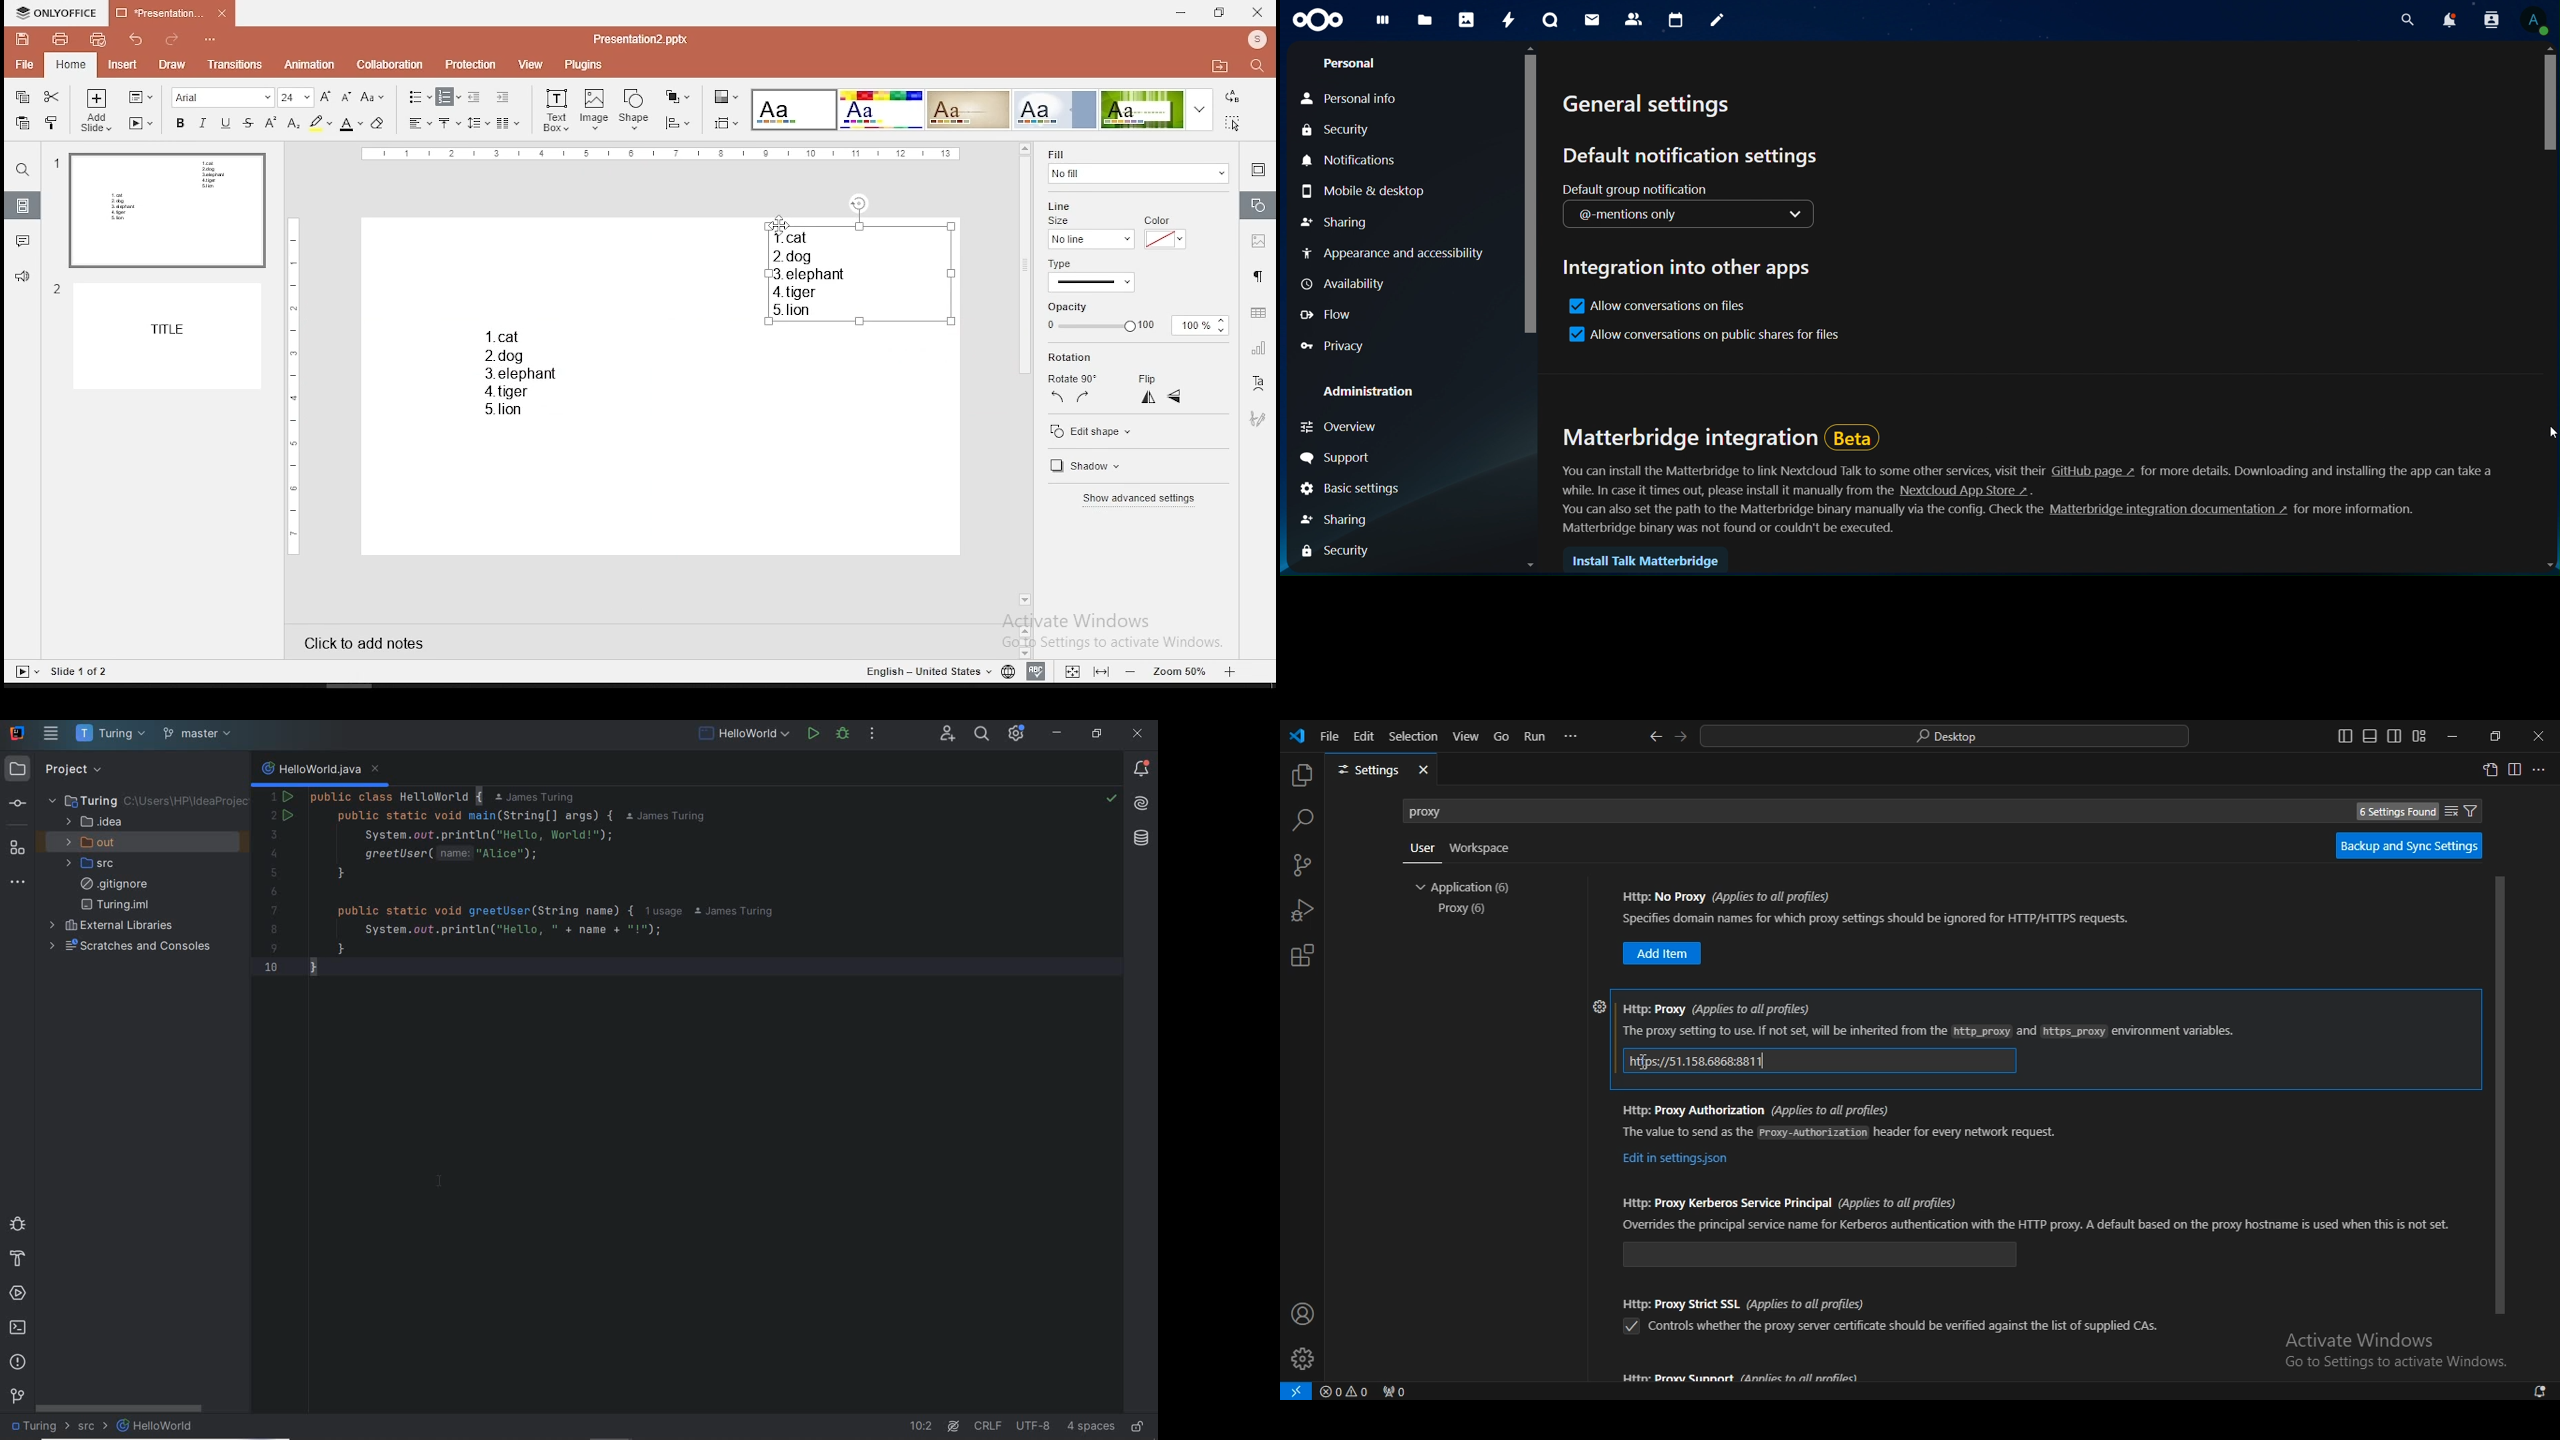 This screenshot has height=1456, width=2576. Describe the element at coordinates (1685, 267) in the screenshot. I see `integration into other apps` at that location.